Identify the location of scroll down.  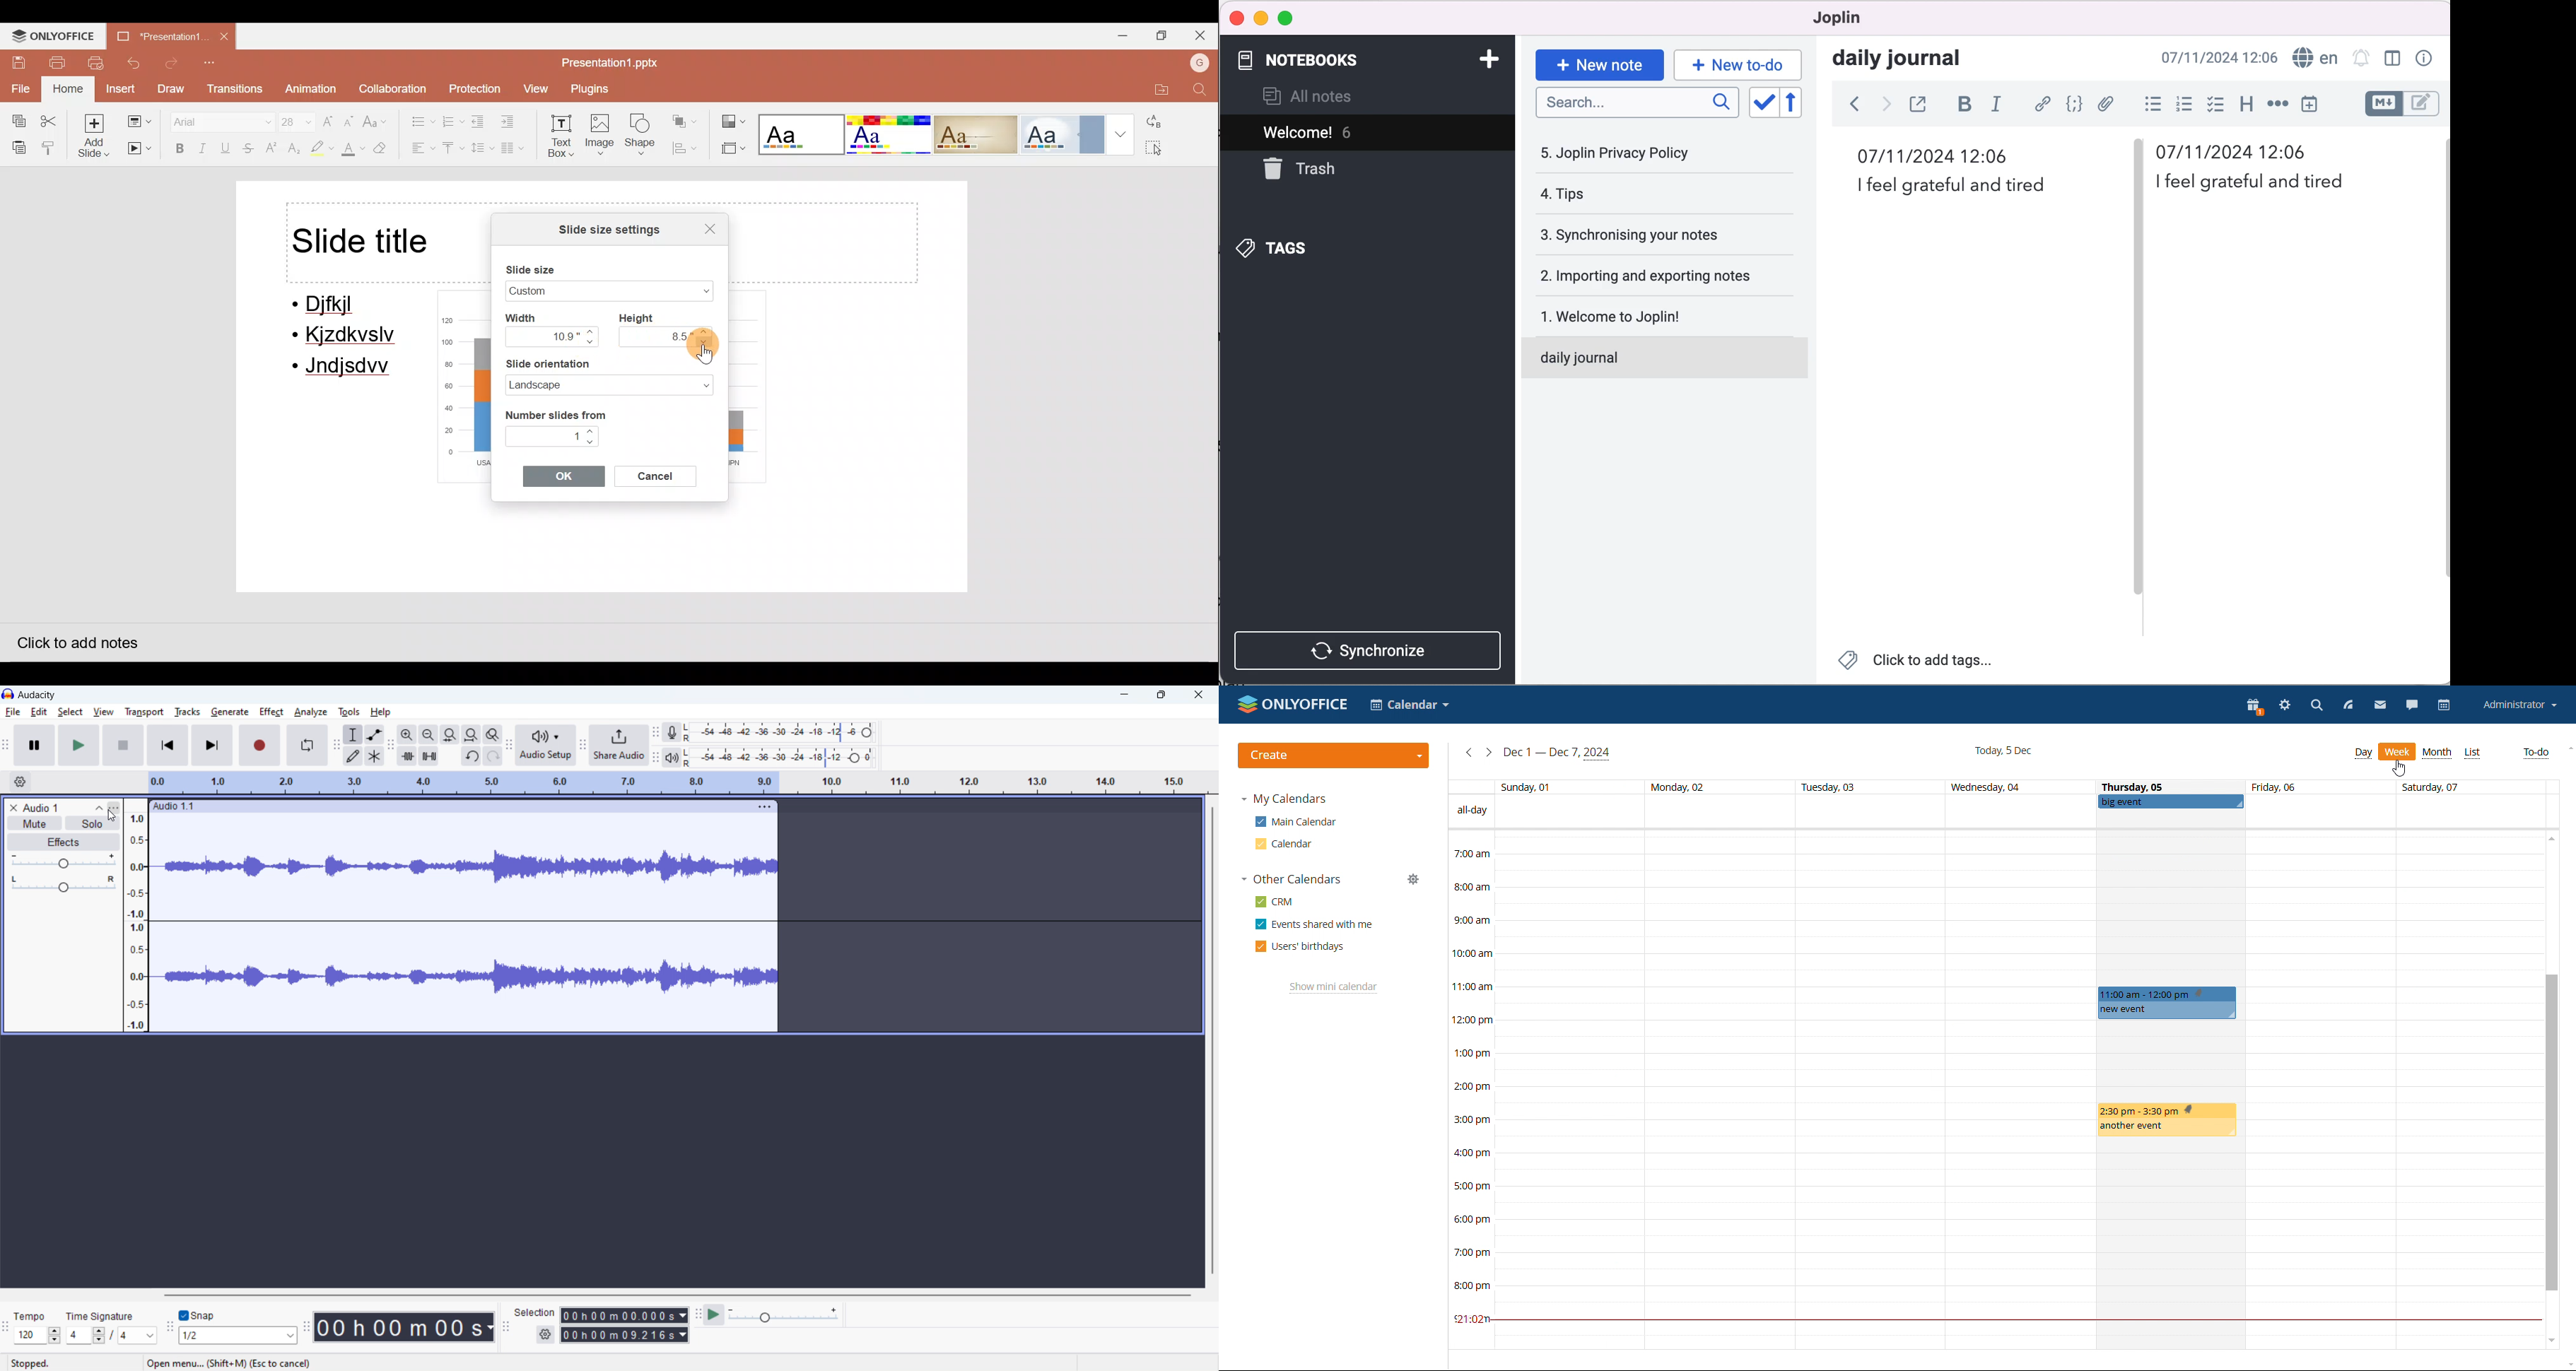
(2568, 1365).